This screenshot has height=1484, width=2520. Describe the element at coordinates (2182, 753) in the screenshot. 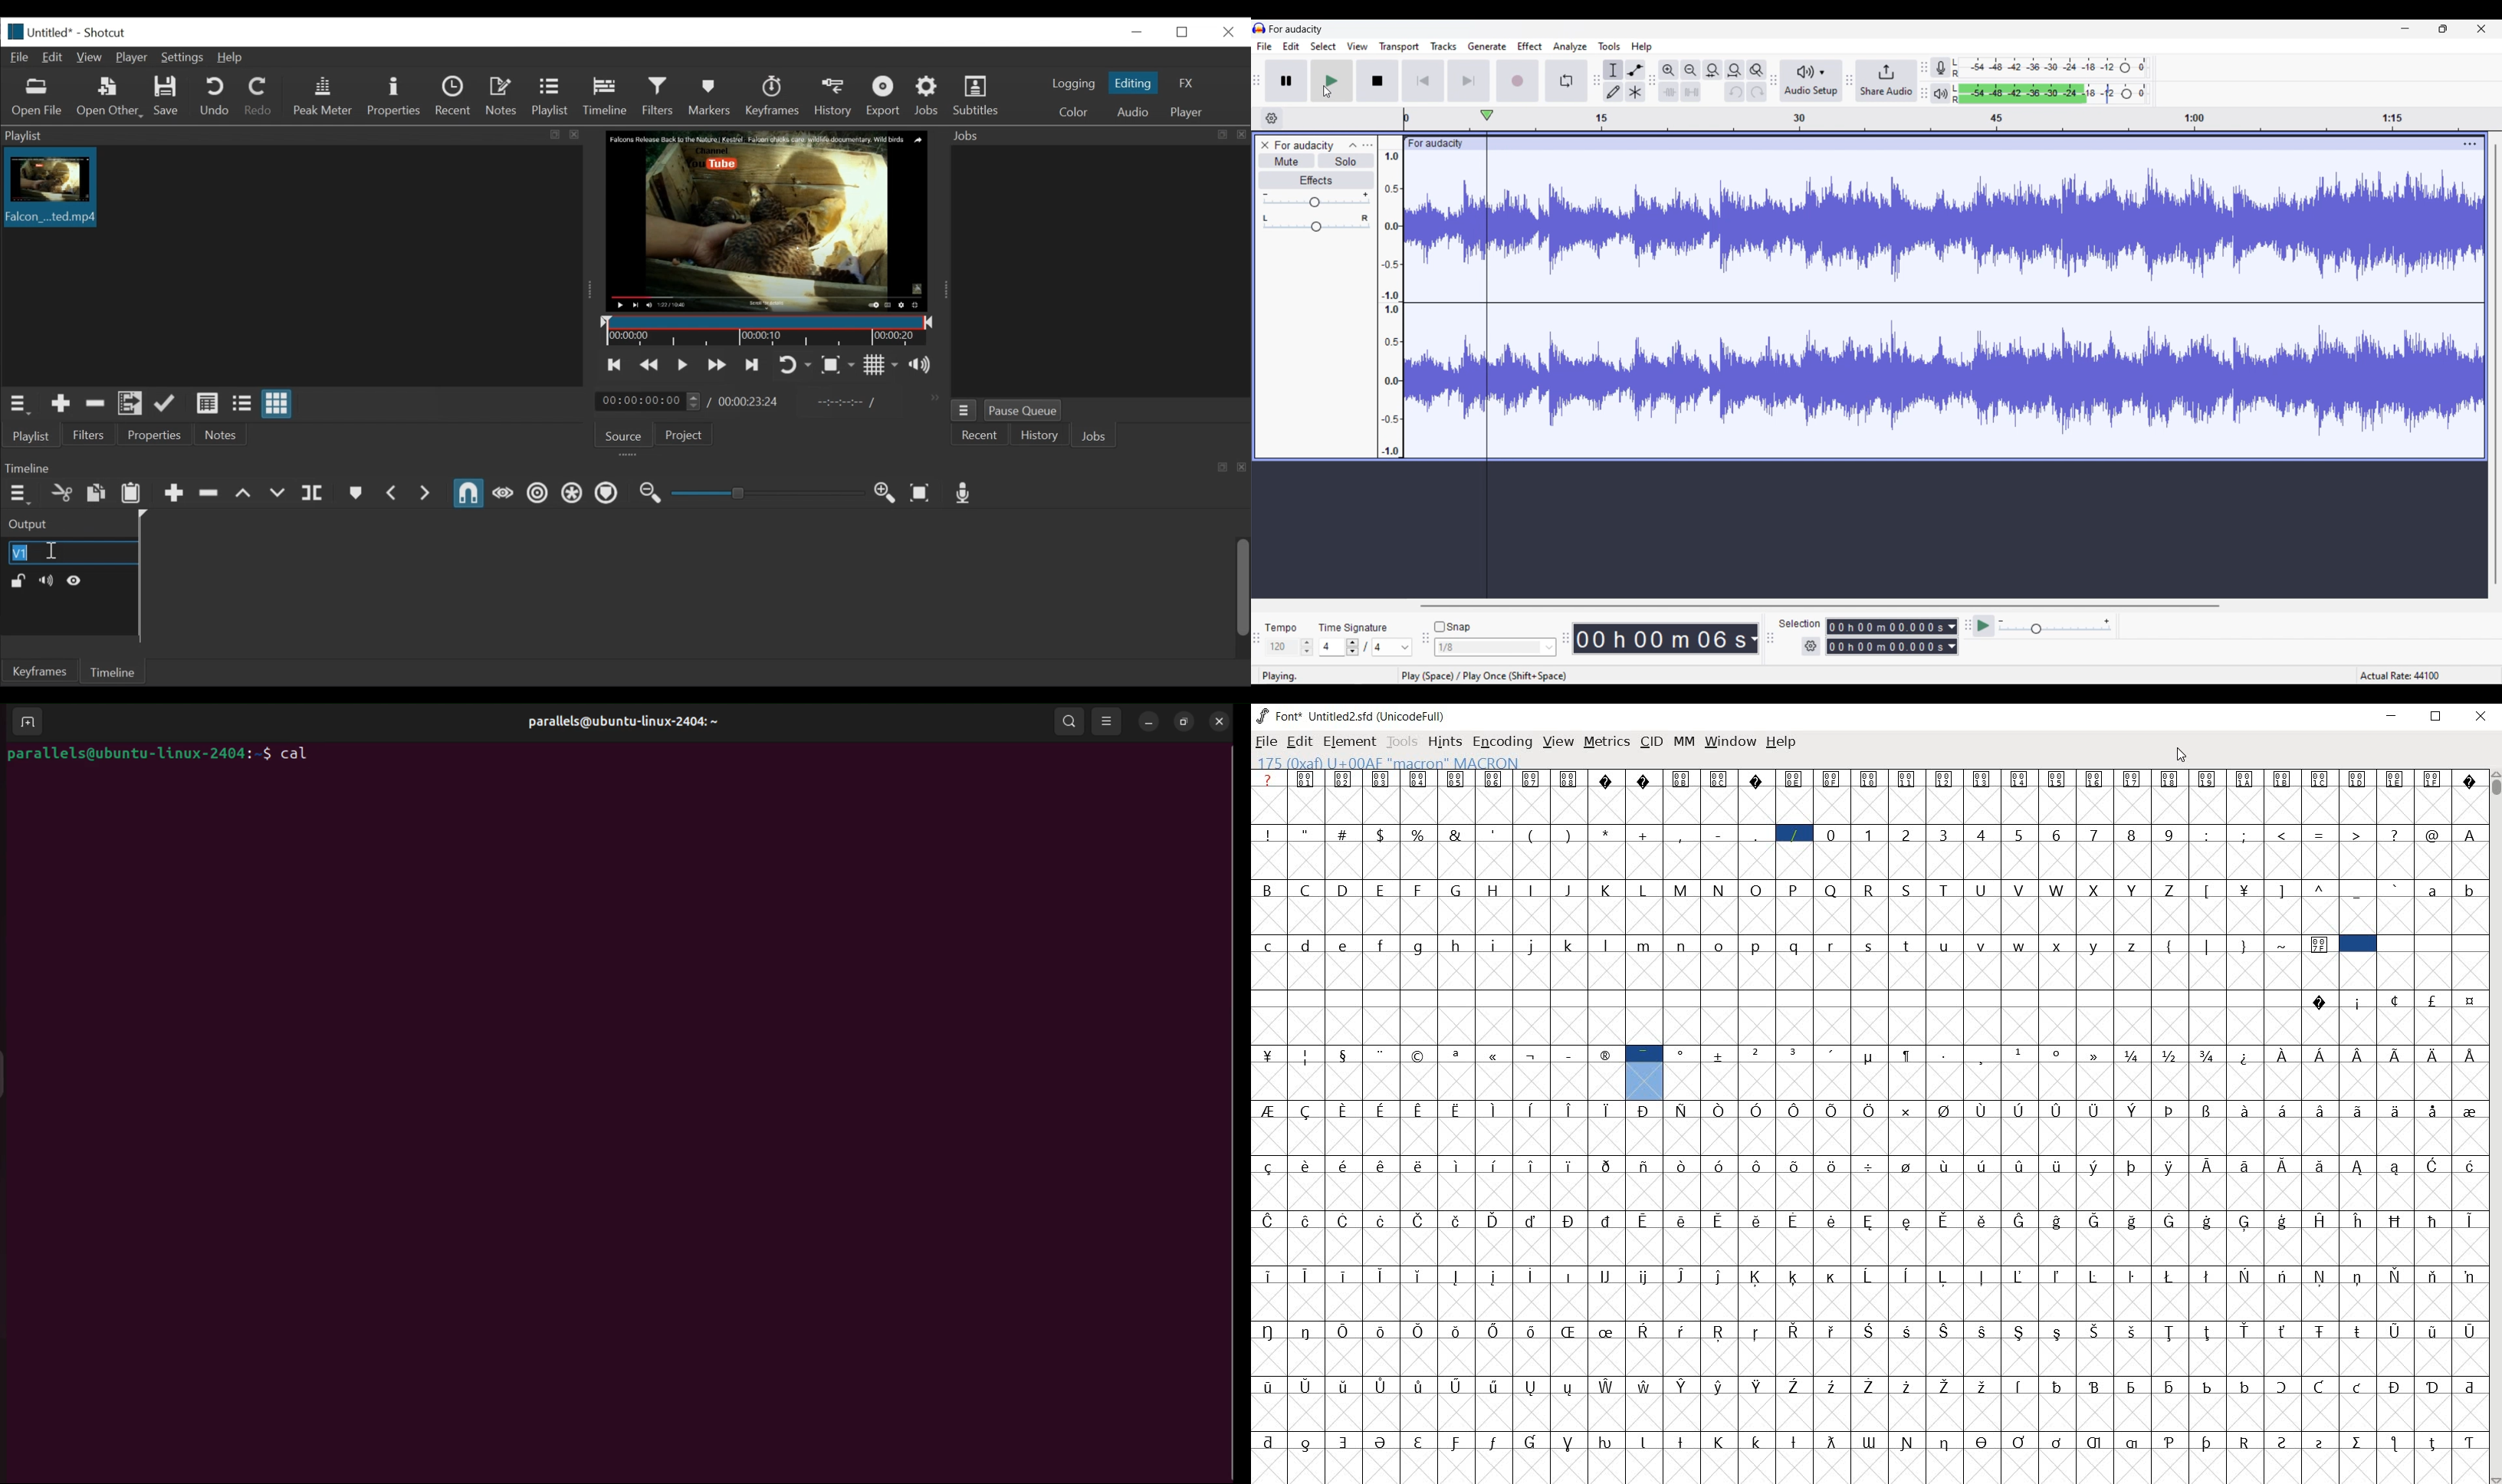

I see `CURSOR` at that location.